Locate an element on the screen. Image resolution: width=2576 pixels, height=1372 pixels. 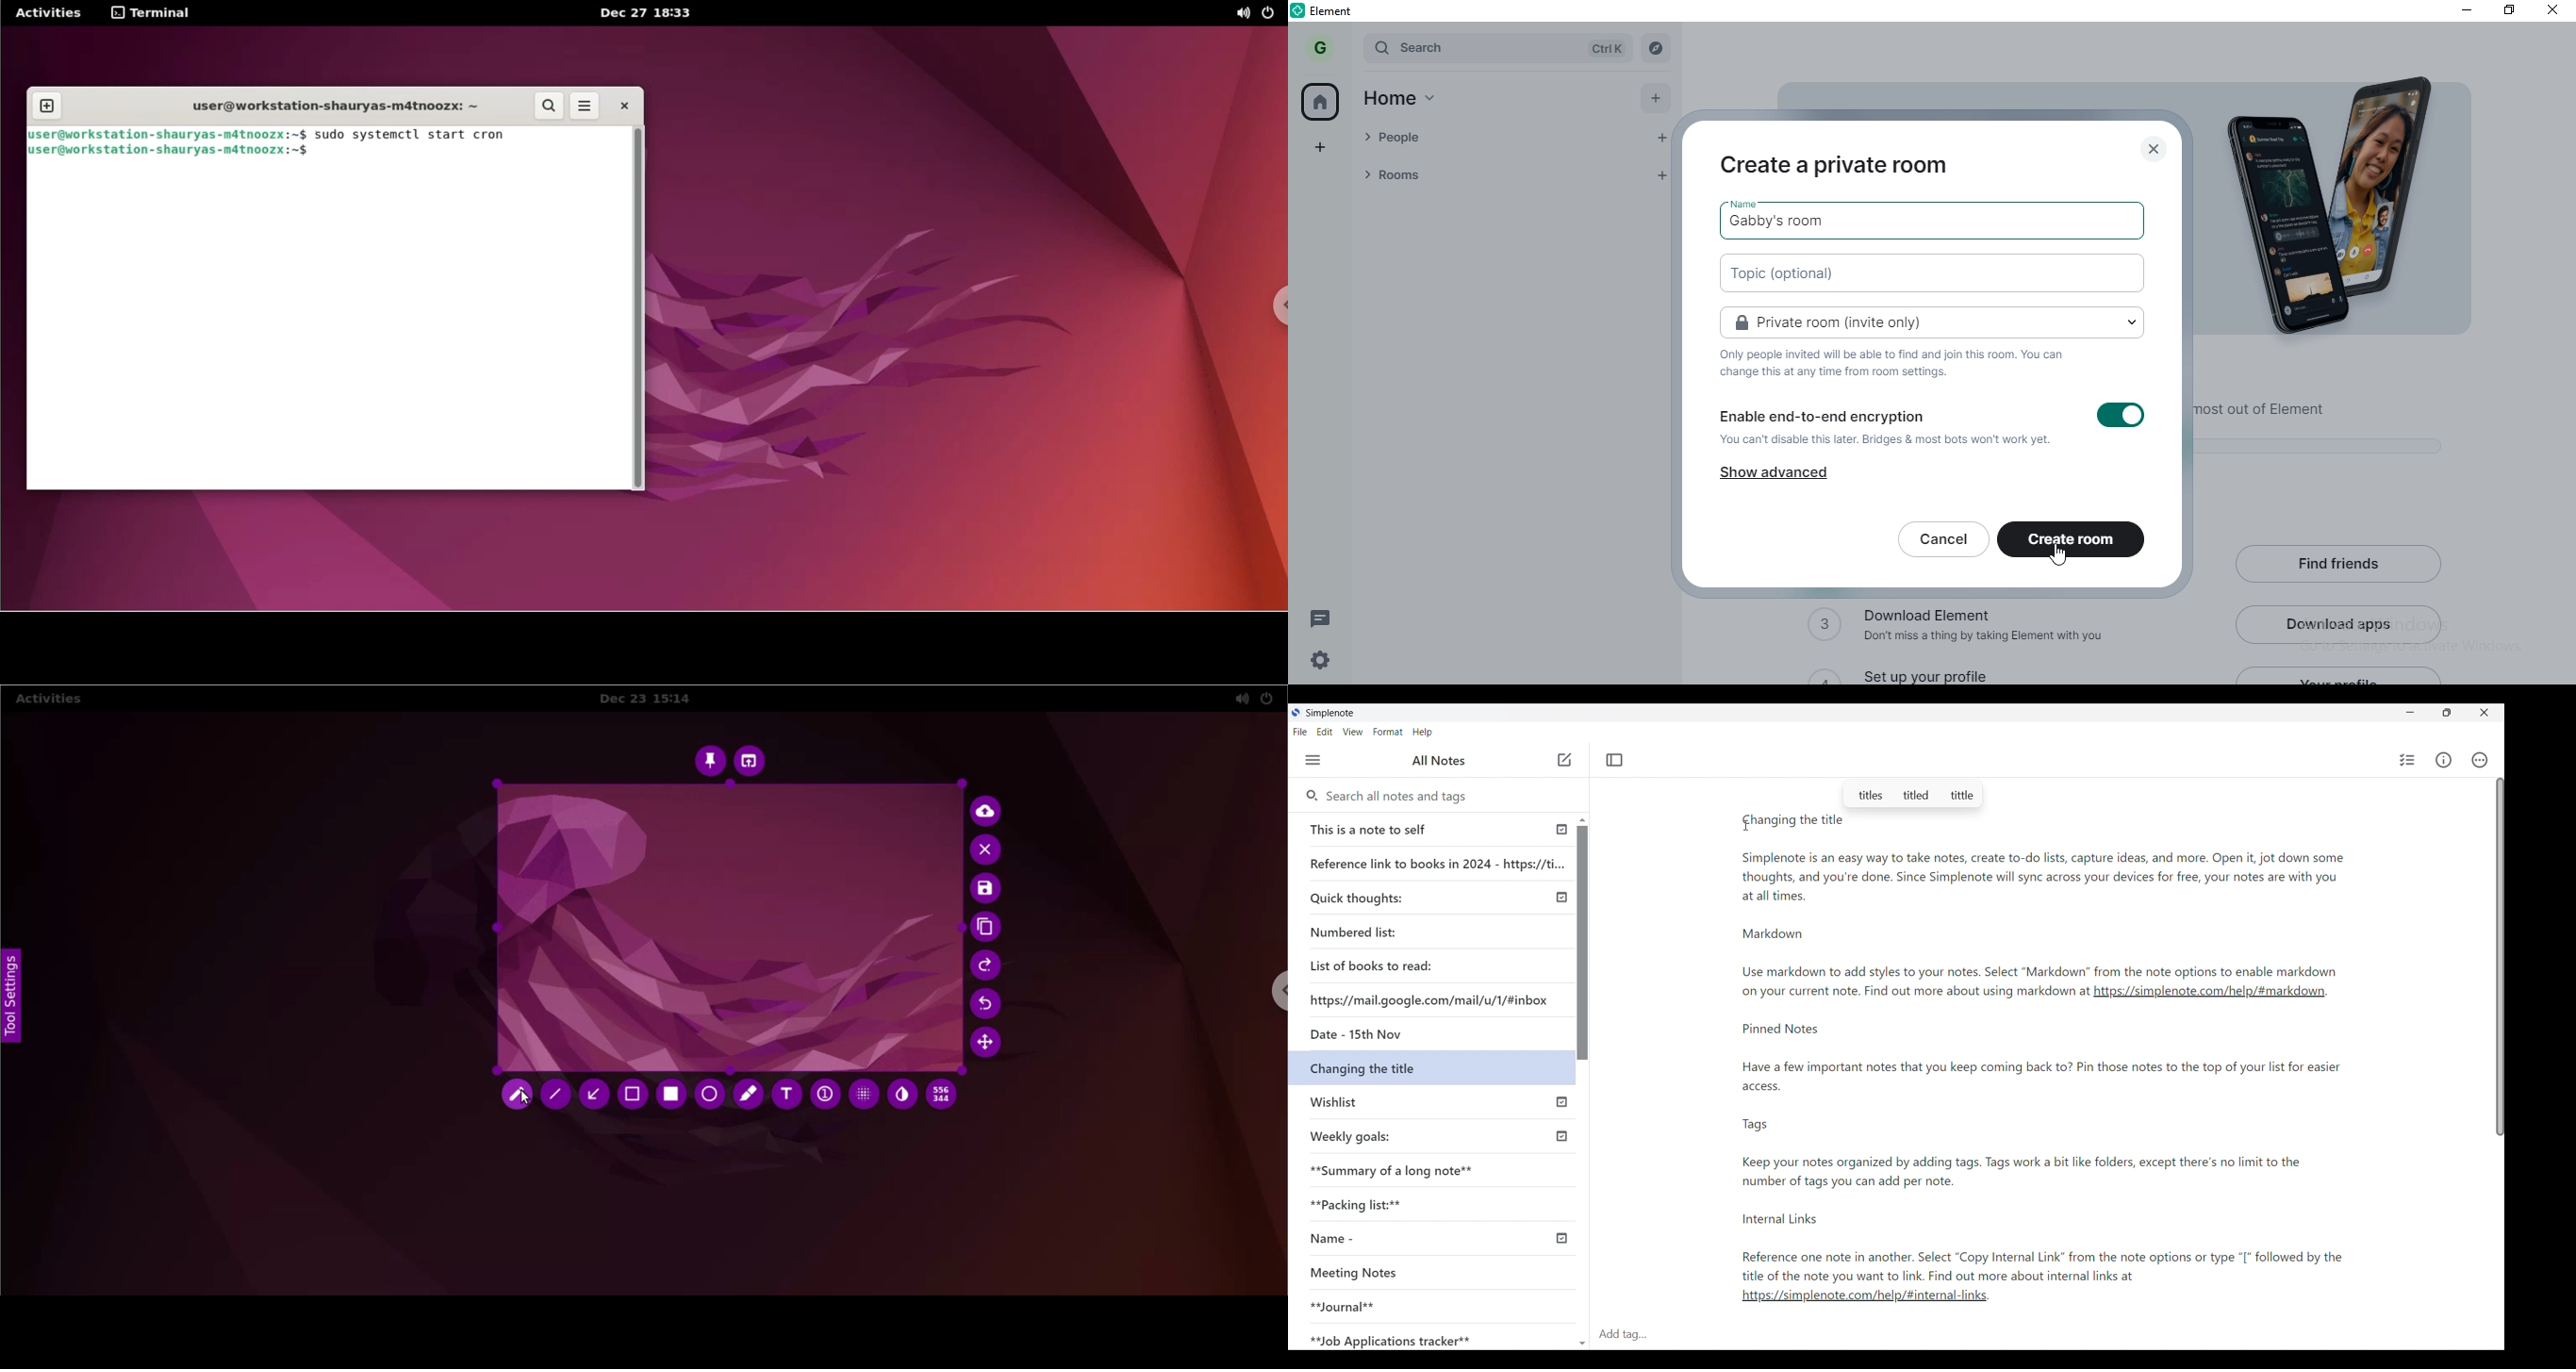
Listen of books to read is located at coordinates (1377, 965).